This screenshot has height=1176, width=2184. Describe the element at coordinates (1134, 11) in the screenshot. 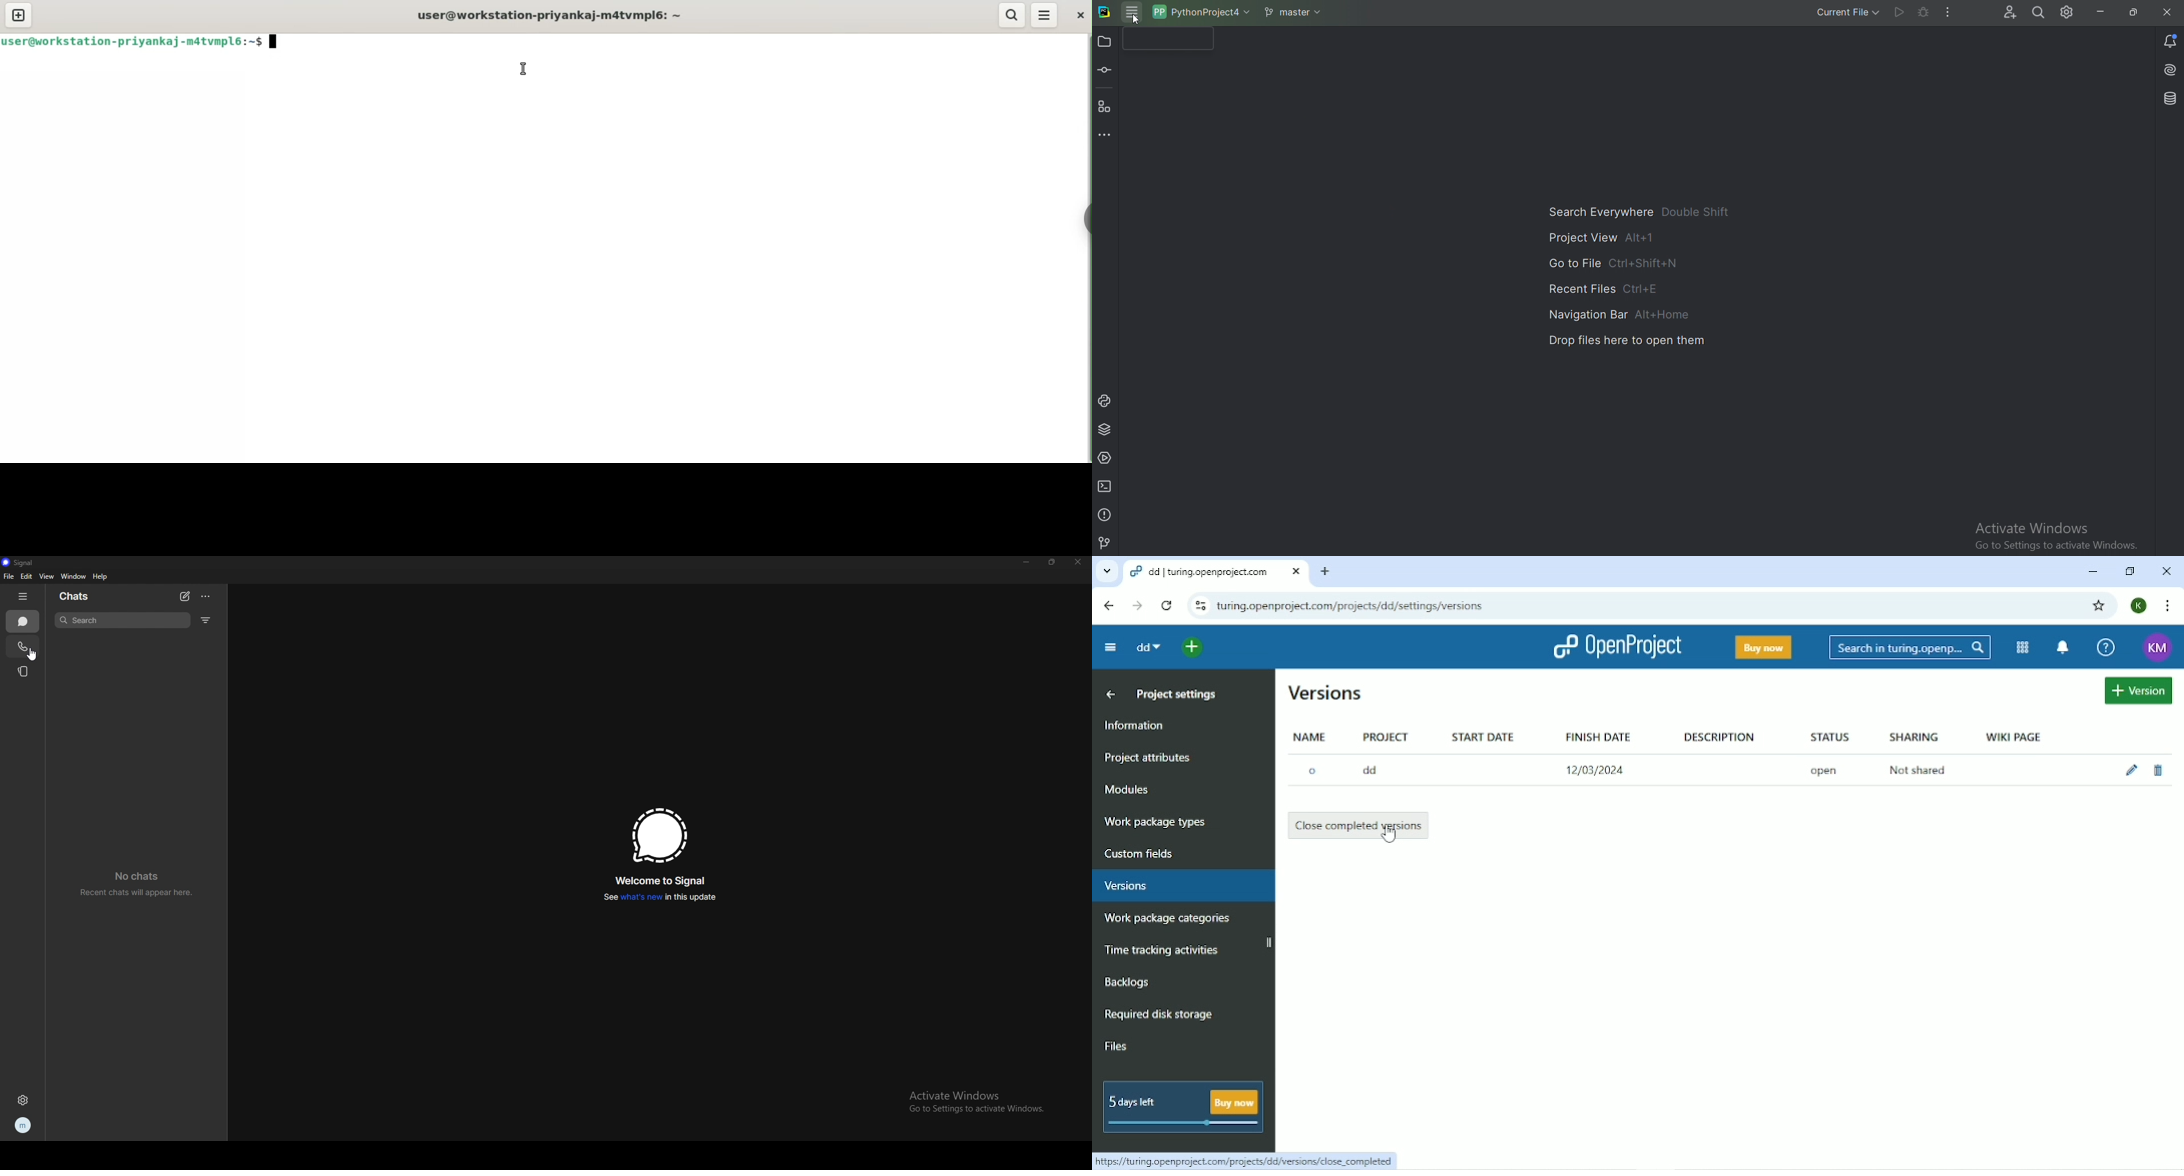

I see `Main menu` at that location.